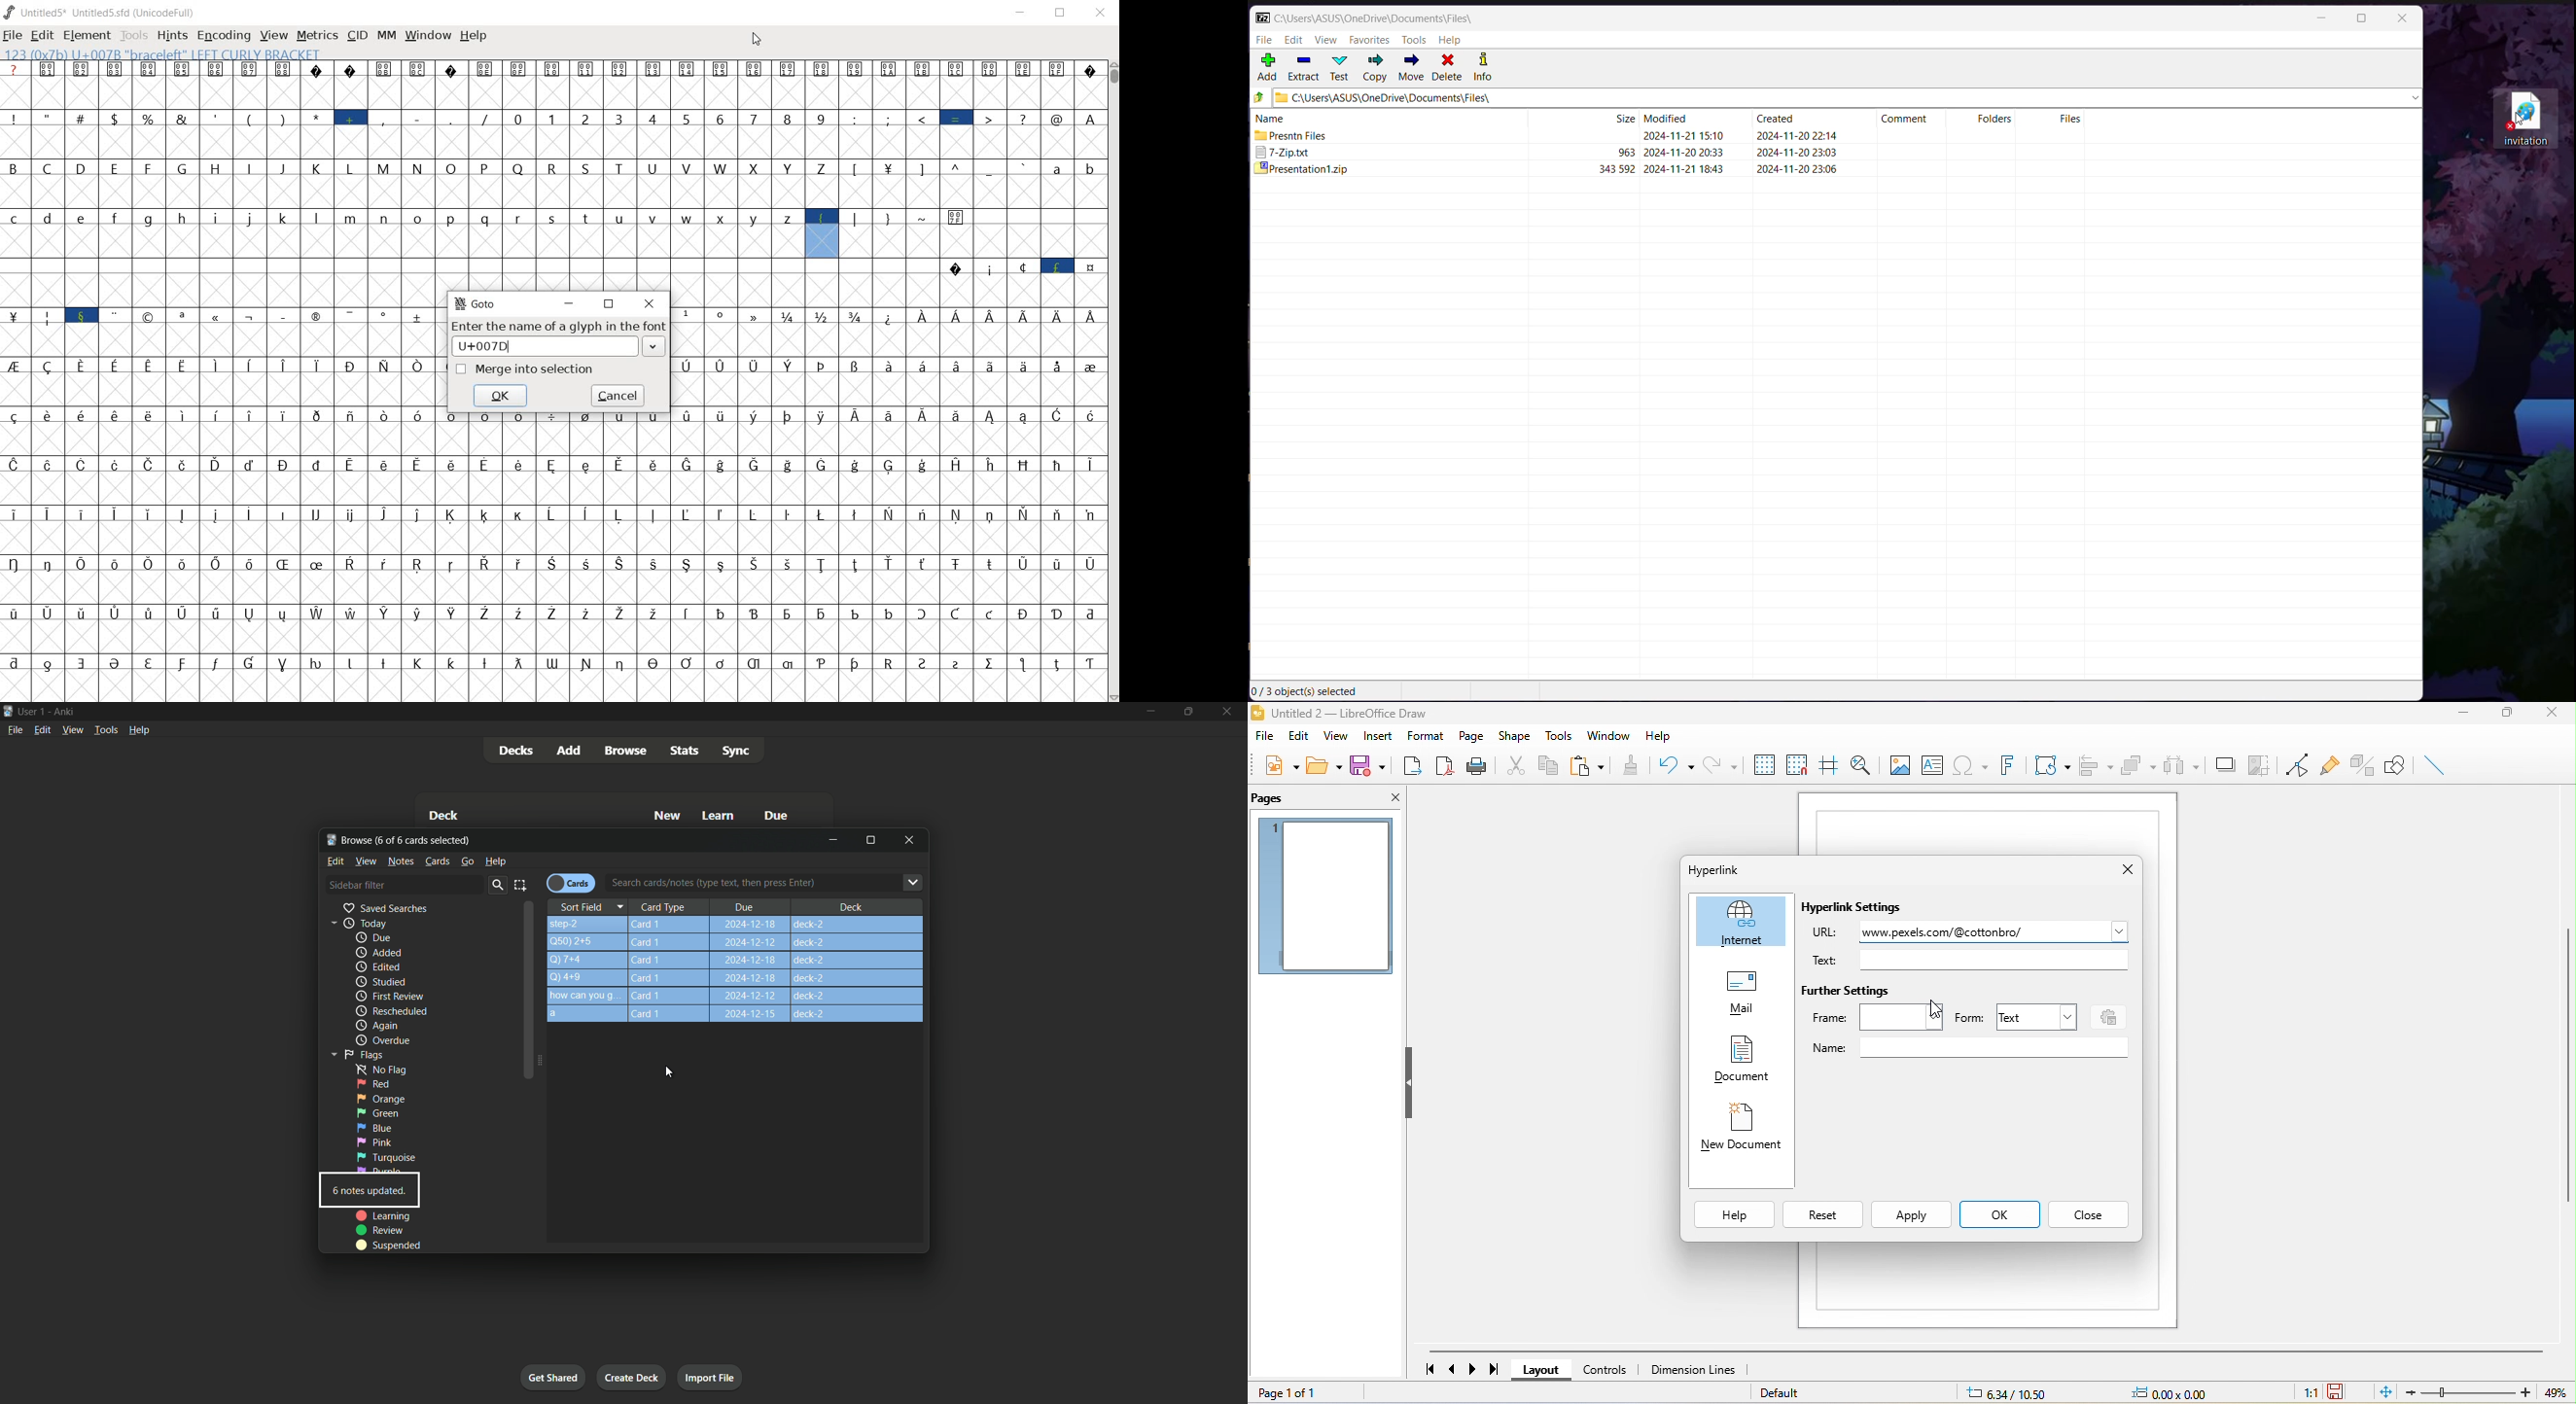 The width and height of the screenshot is (2576, 1428). Describe the element at coordinates (2567, 1078) in the screenshot. I see `vertical scrollbar` at that location.